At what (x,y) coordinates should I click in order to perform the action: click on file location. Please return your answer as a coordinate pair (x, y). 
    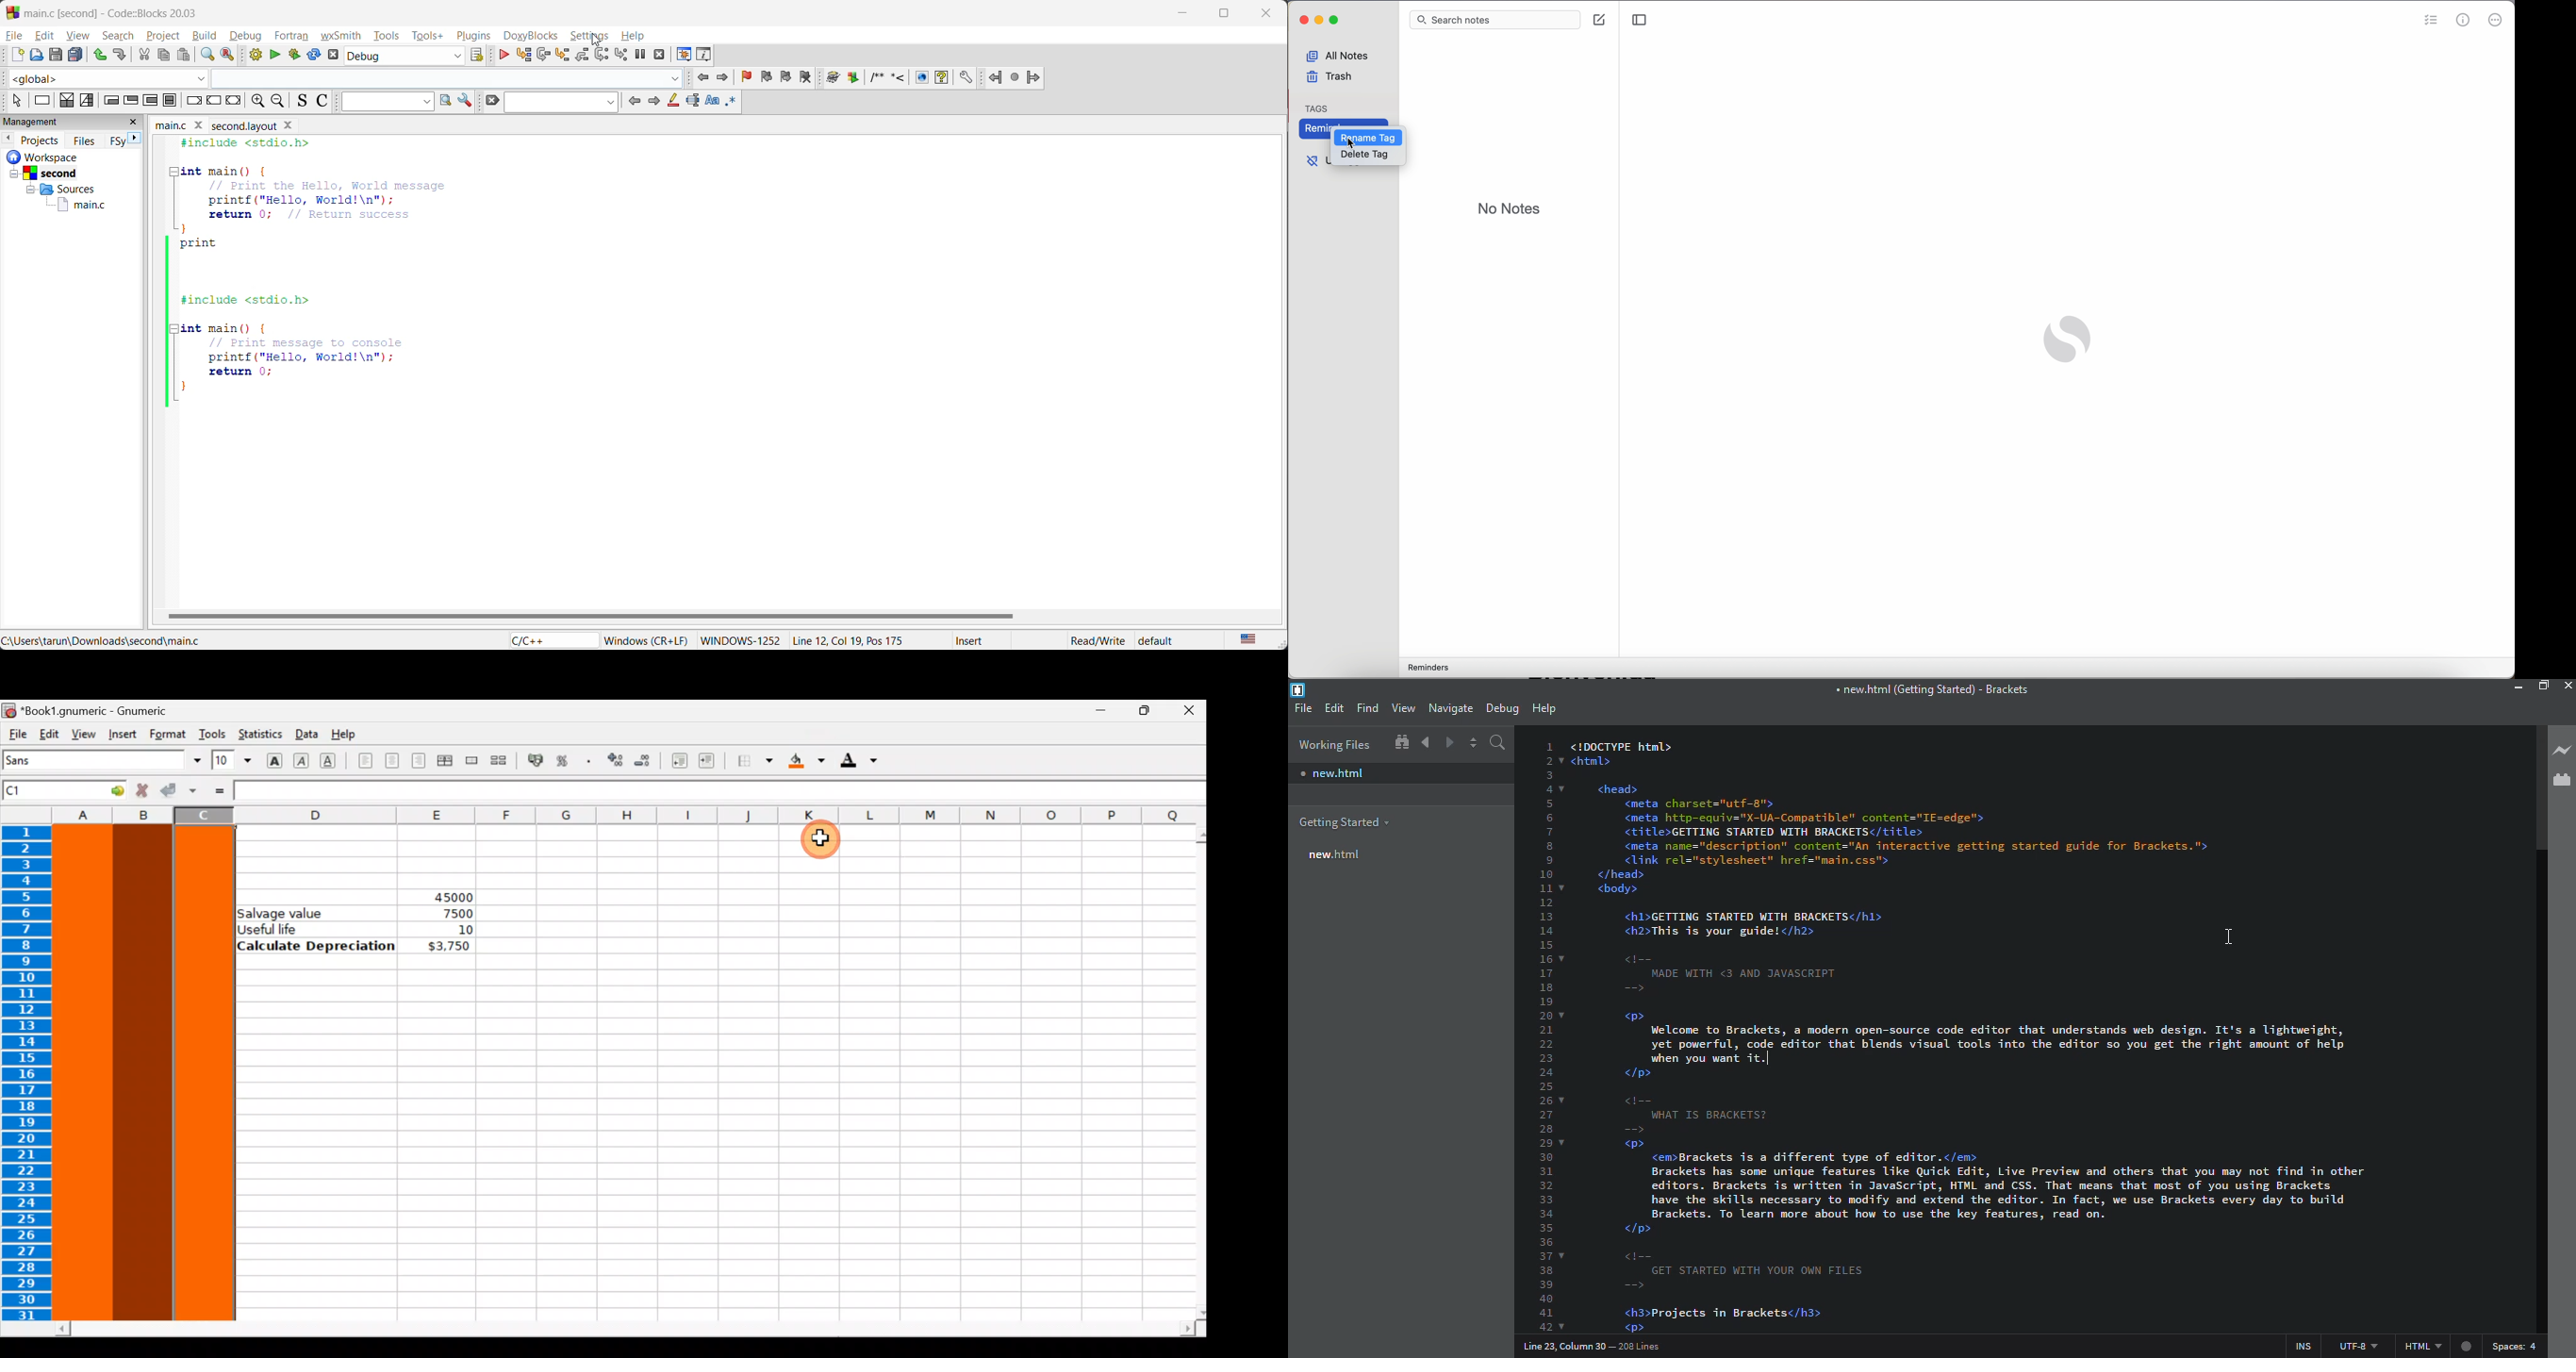
    Looking at the image, I should click on (109, 641).